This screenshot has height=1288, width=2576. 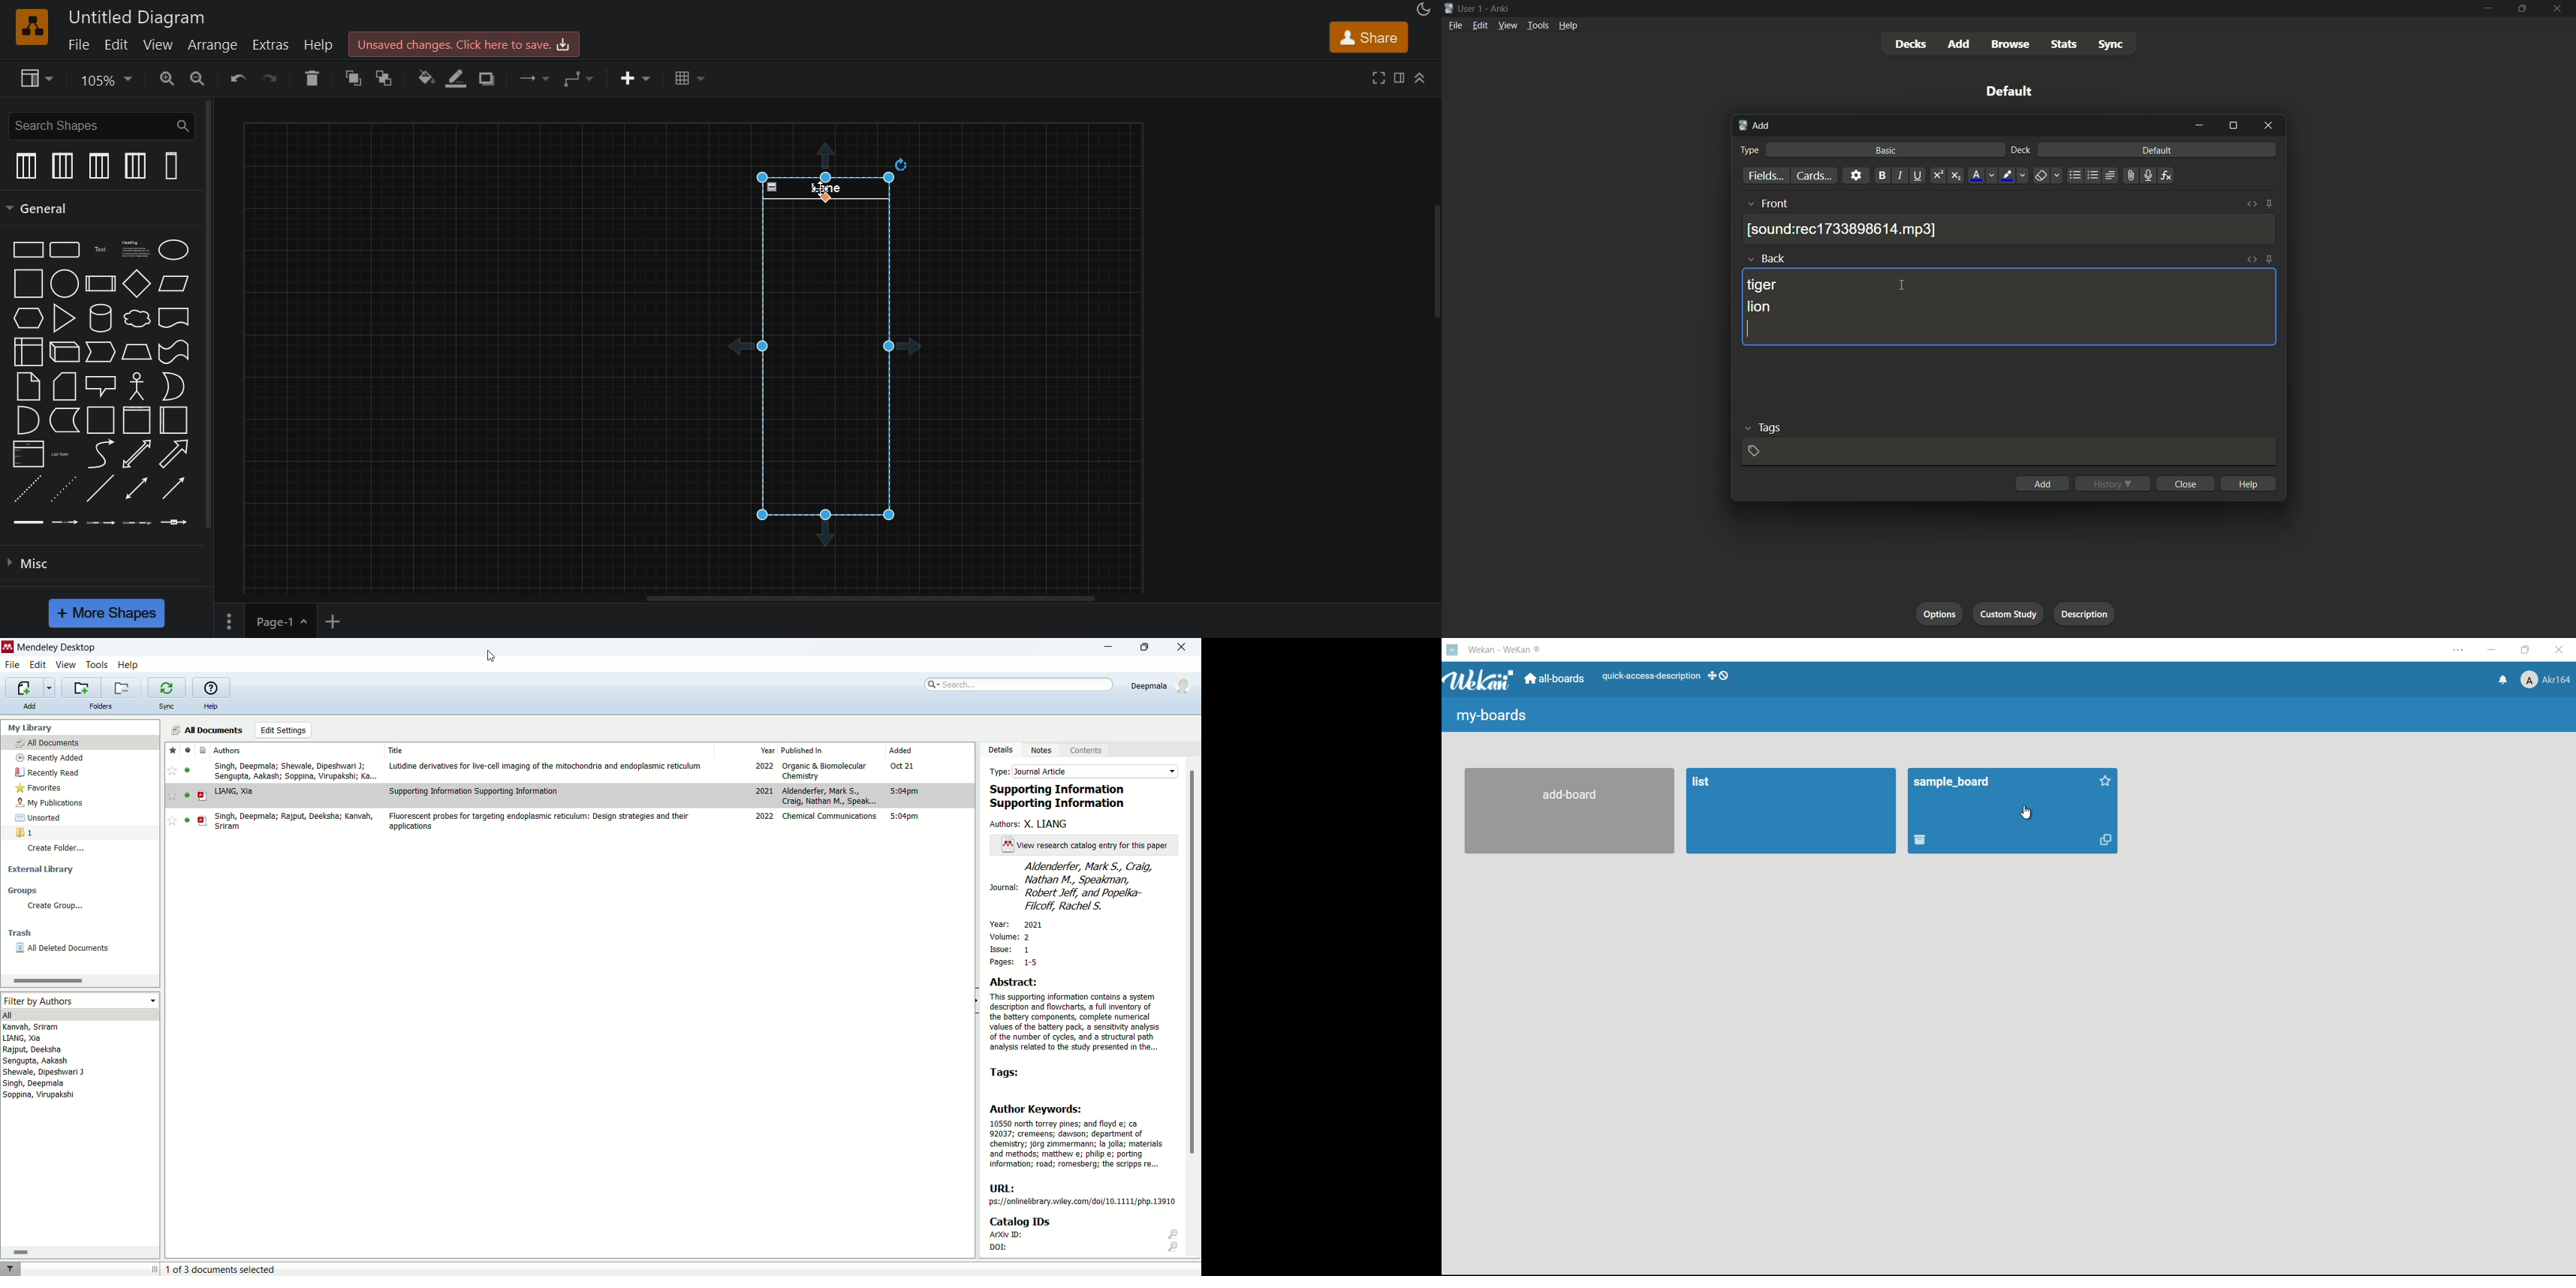 I want to click on horizontal container, so click(x=134, y=420).